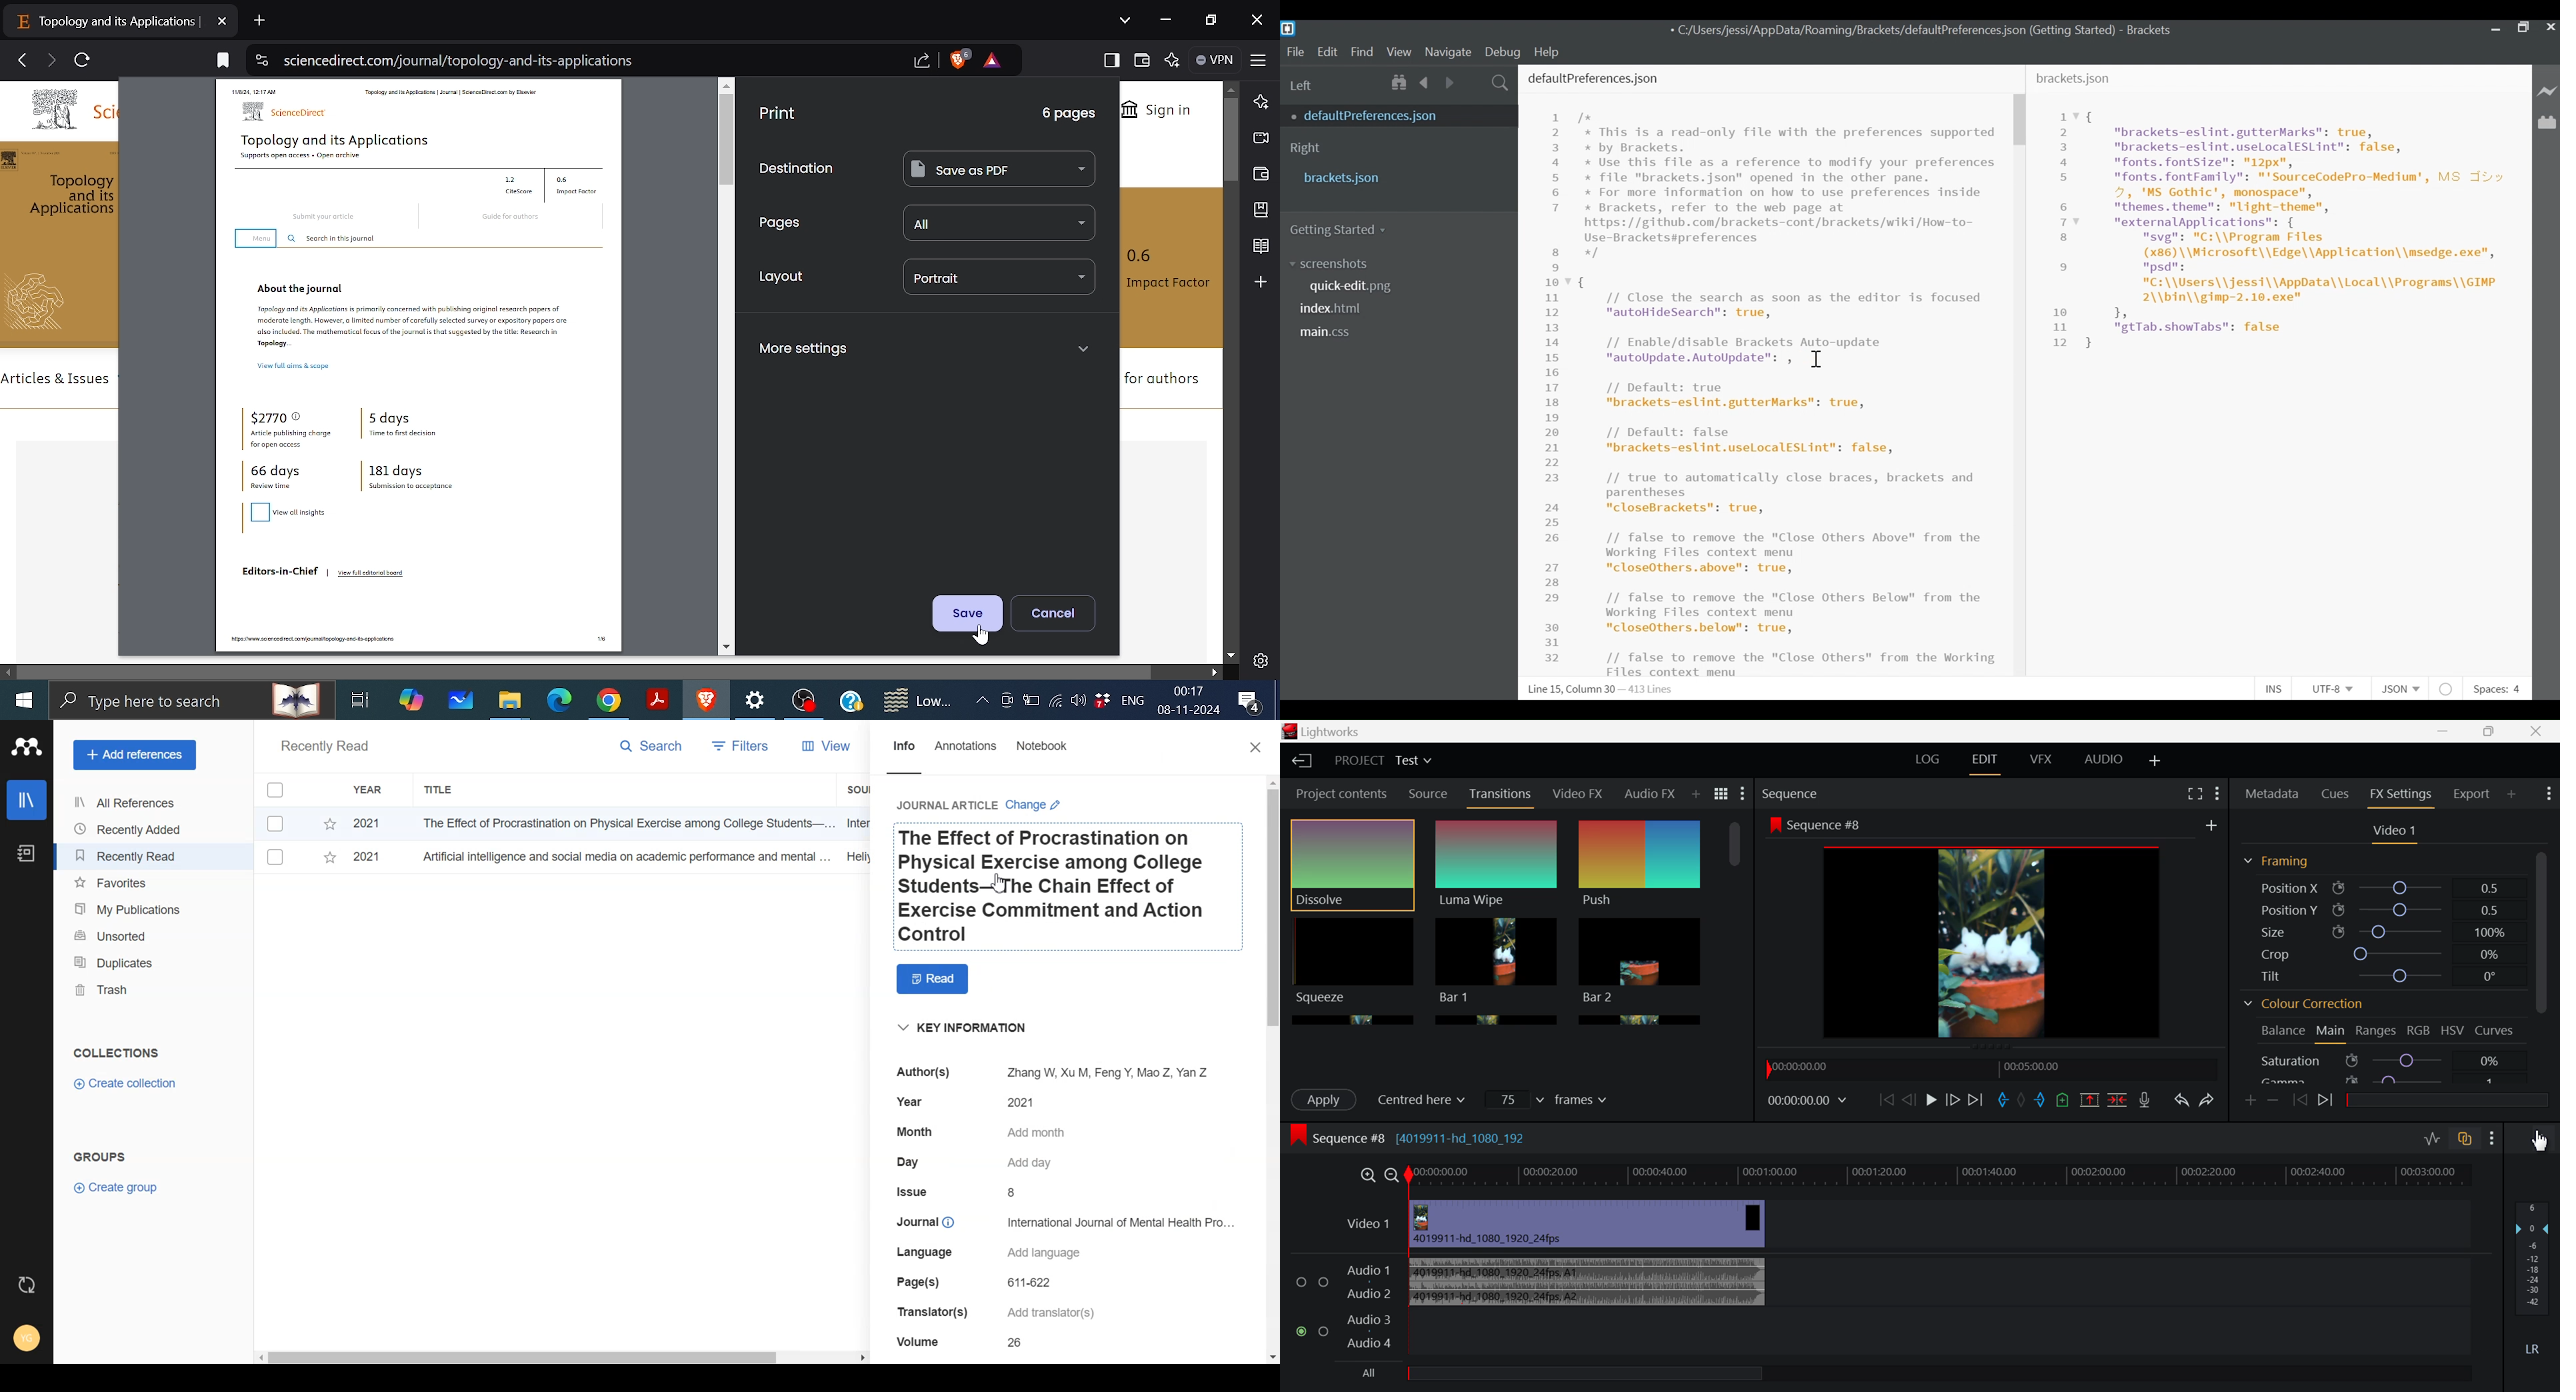 The width and height of the screenshot is (2576, 1400). Describe the element at coordinates (1807, 1103) in the screenshot. I see `Frame Time` at that location.